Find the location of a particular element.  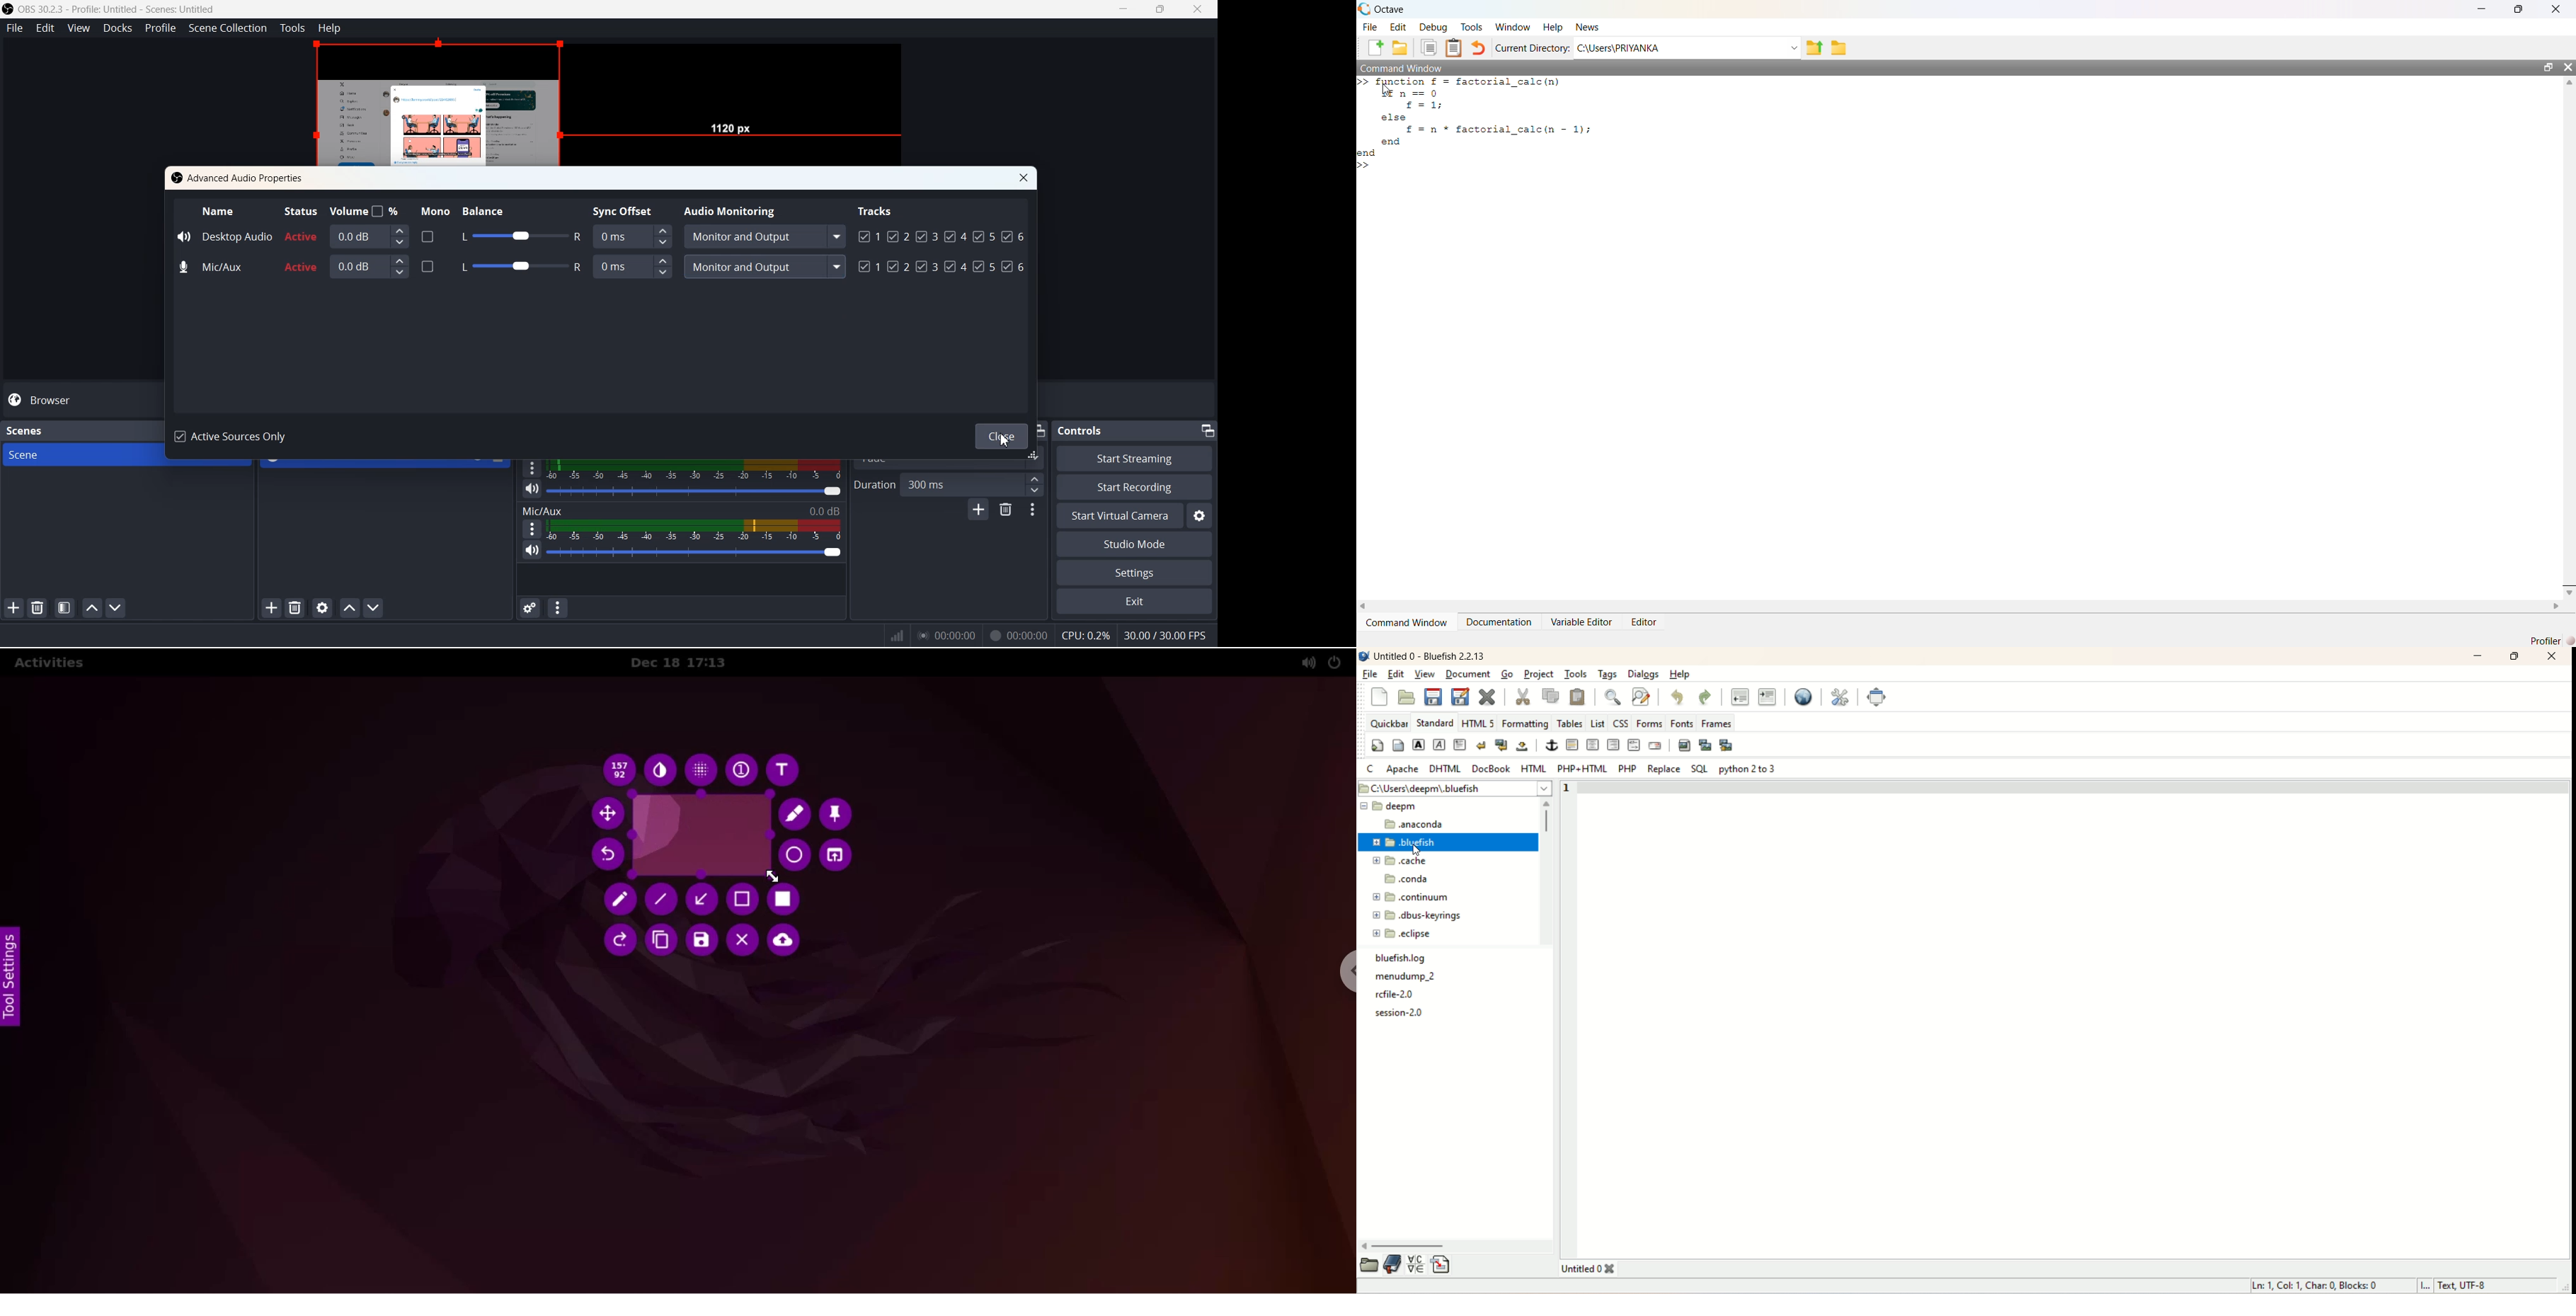

break and clear is located at coordinates (1503, 745).